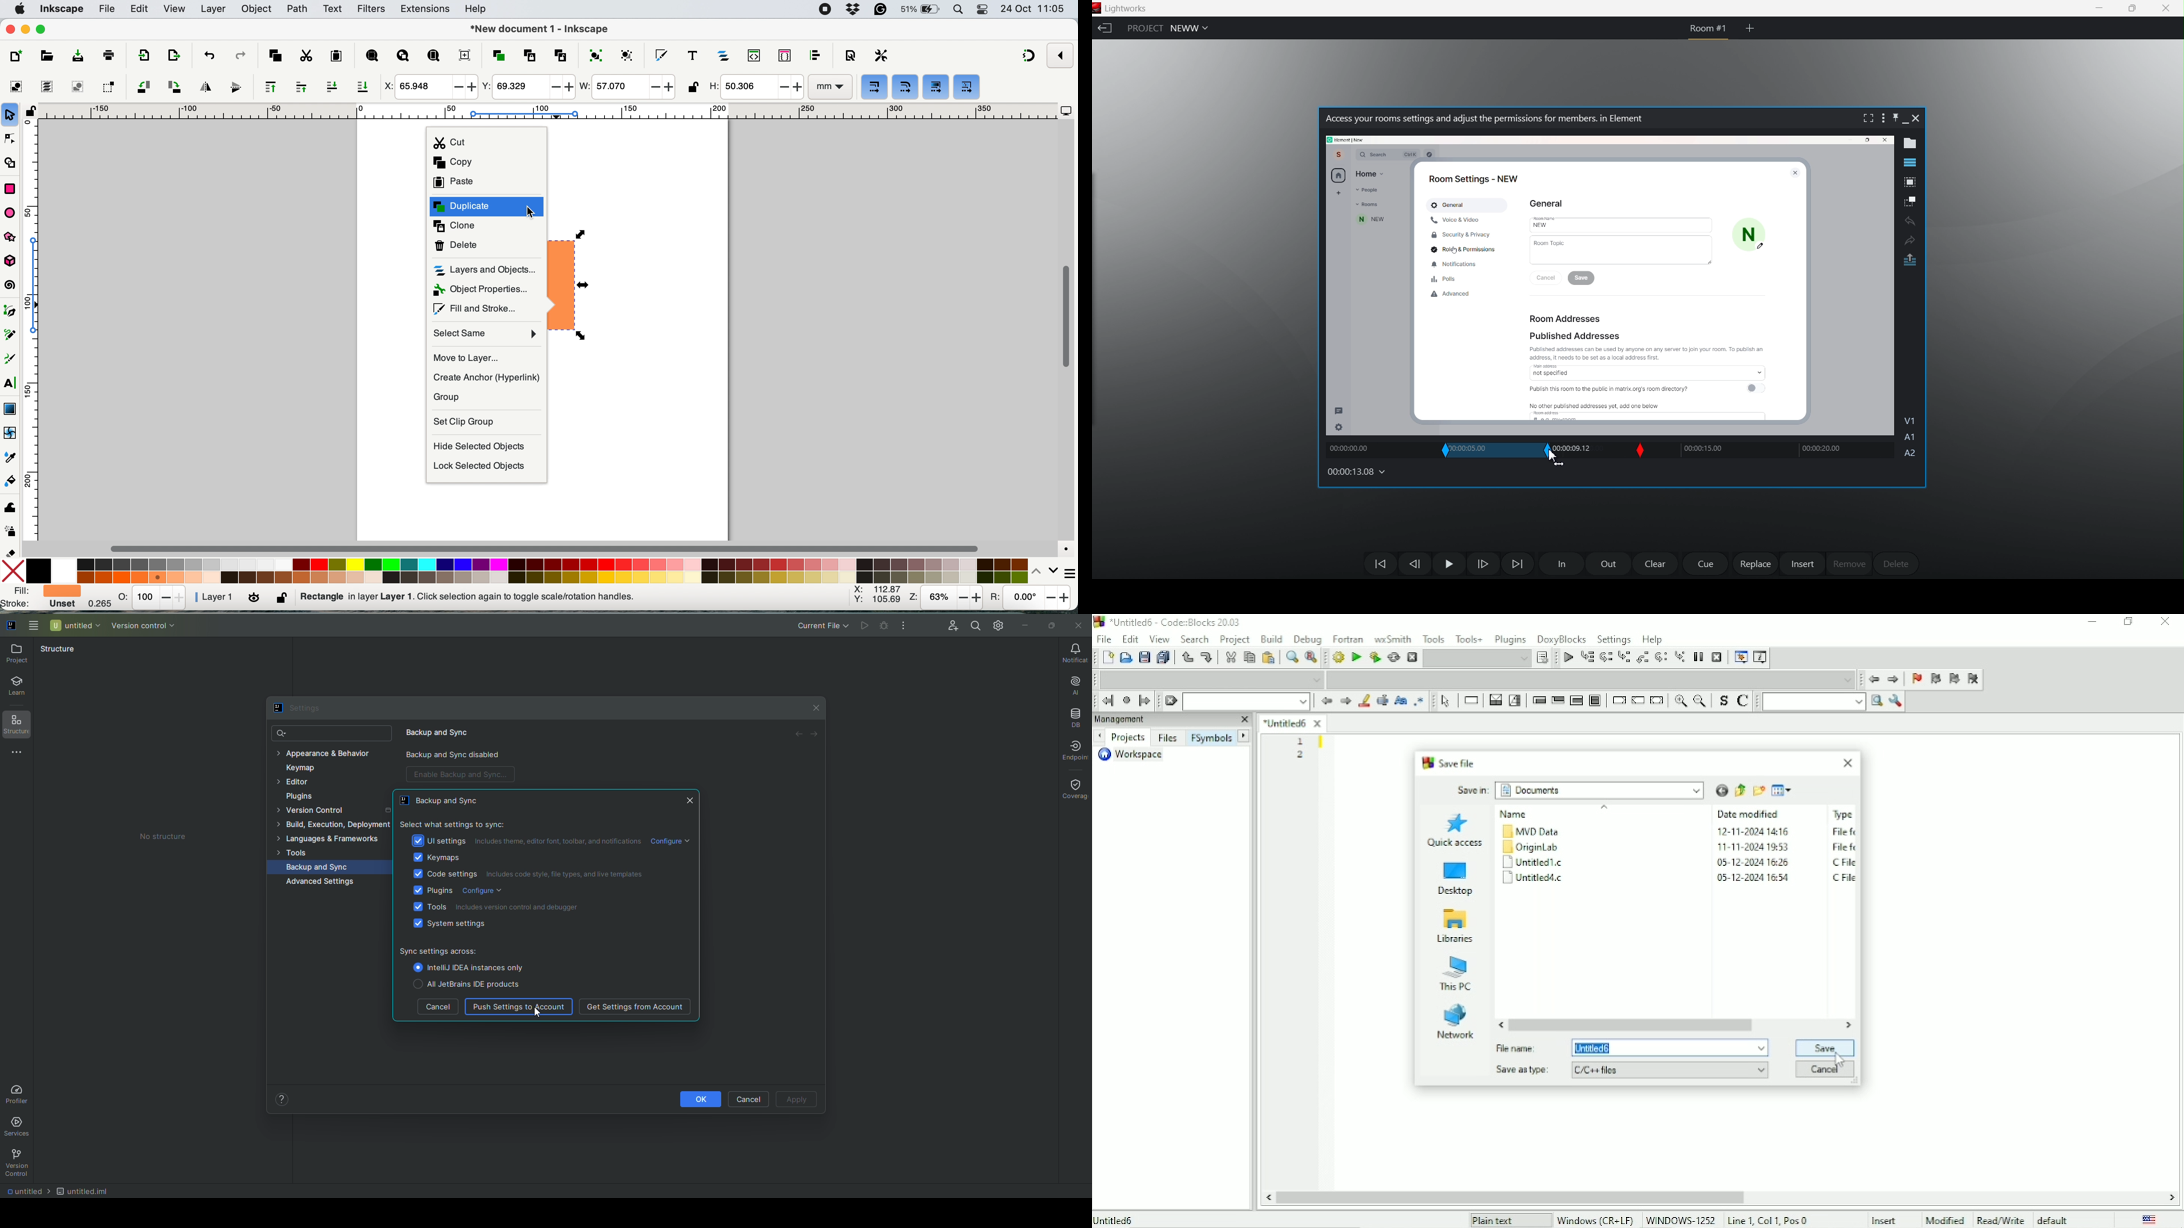 The width and height of the screenshot is (2184, 1232). I want to click on Configure, so click(675, 842).